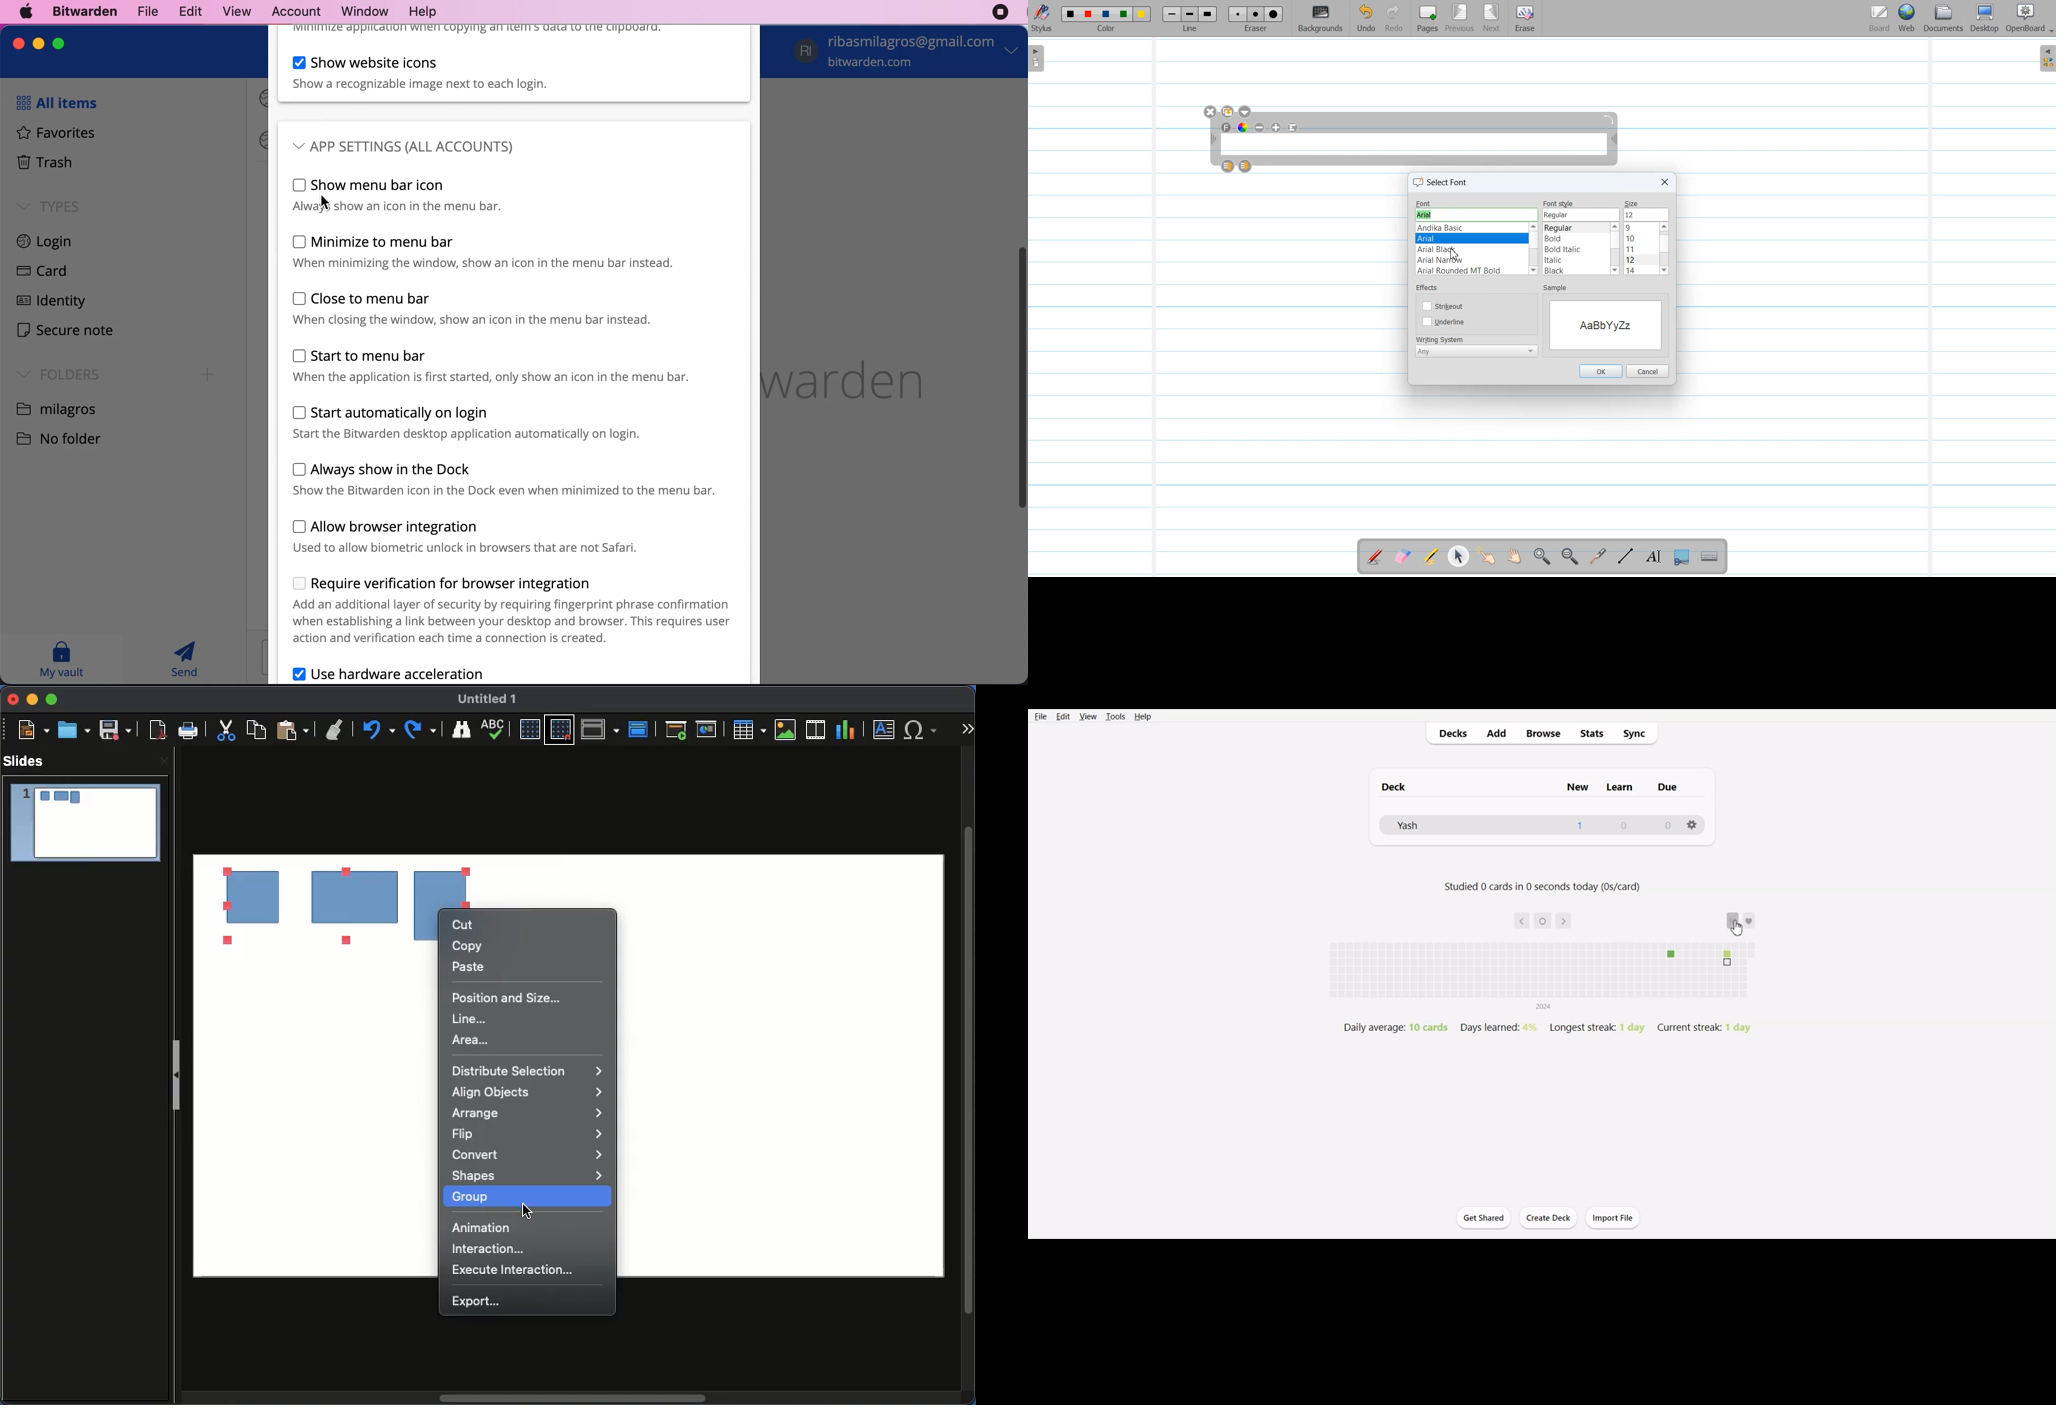 The width and height of the screenshot is (2072, 1428). What do you see at coordinates (1542, 921) in the screenshot?
I see `Today` at bounding box center [1542, 921].